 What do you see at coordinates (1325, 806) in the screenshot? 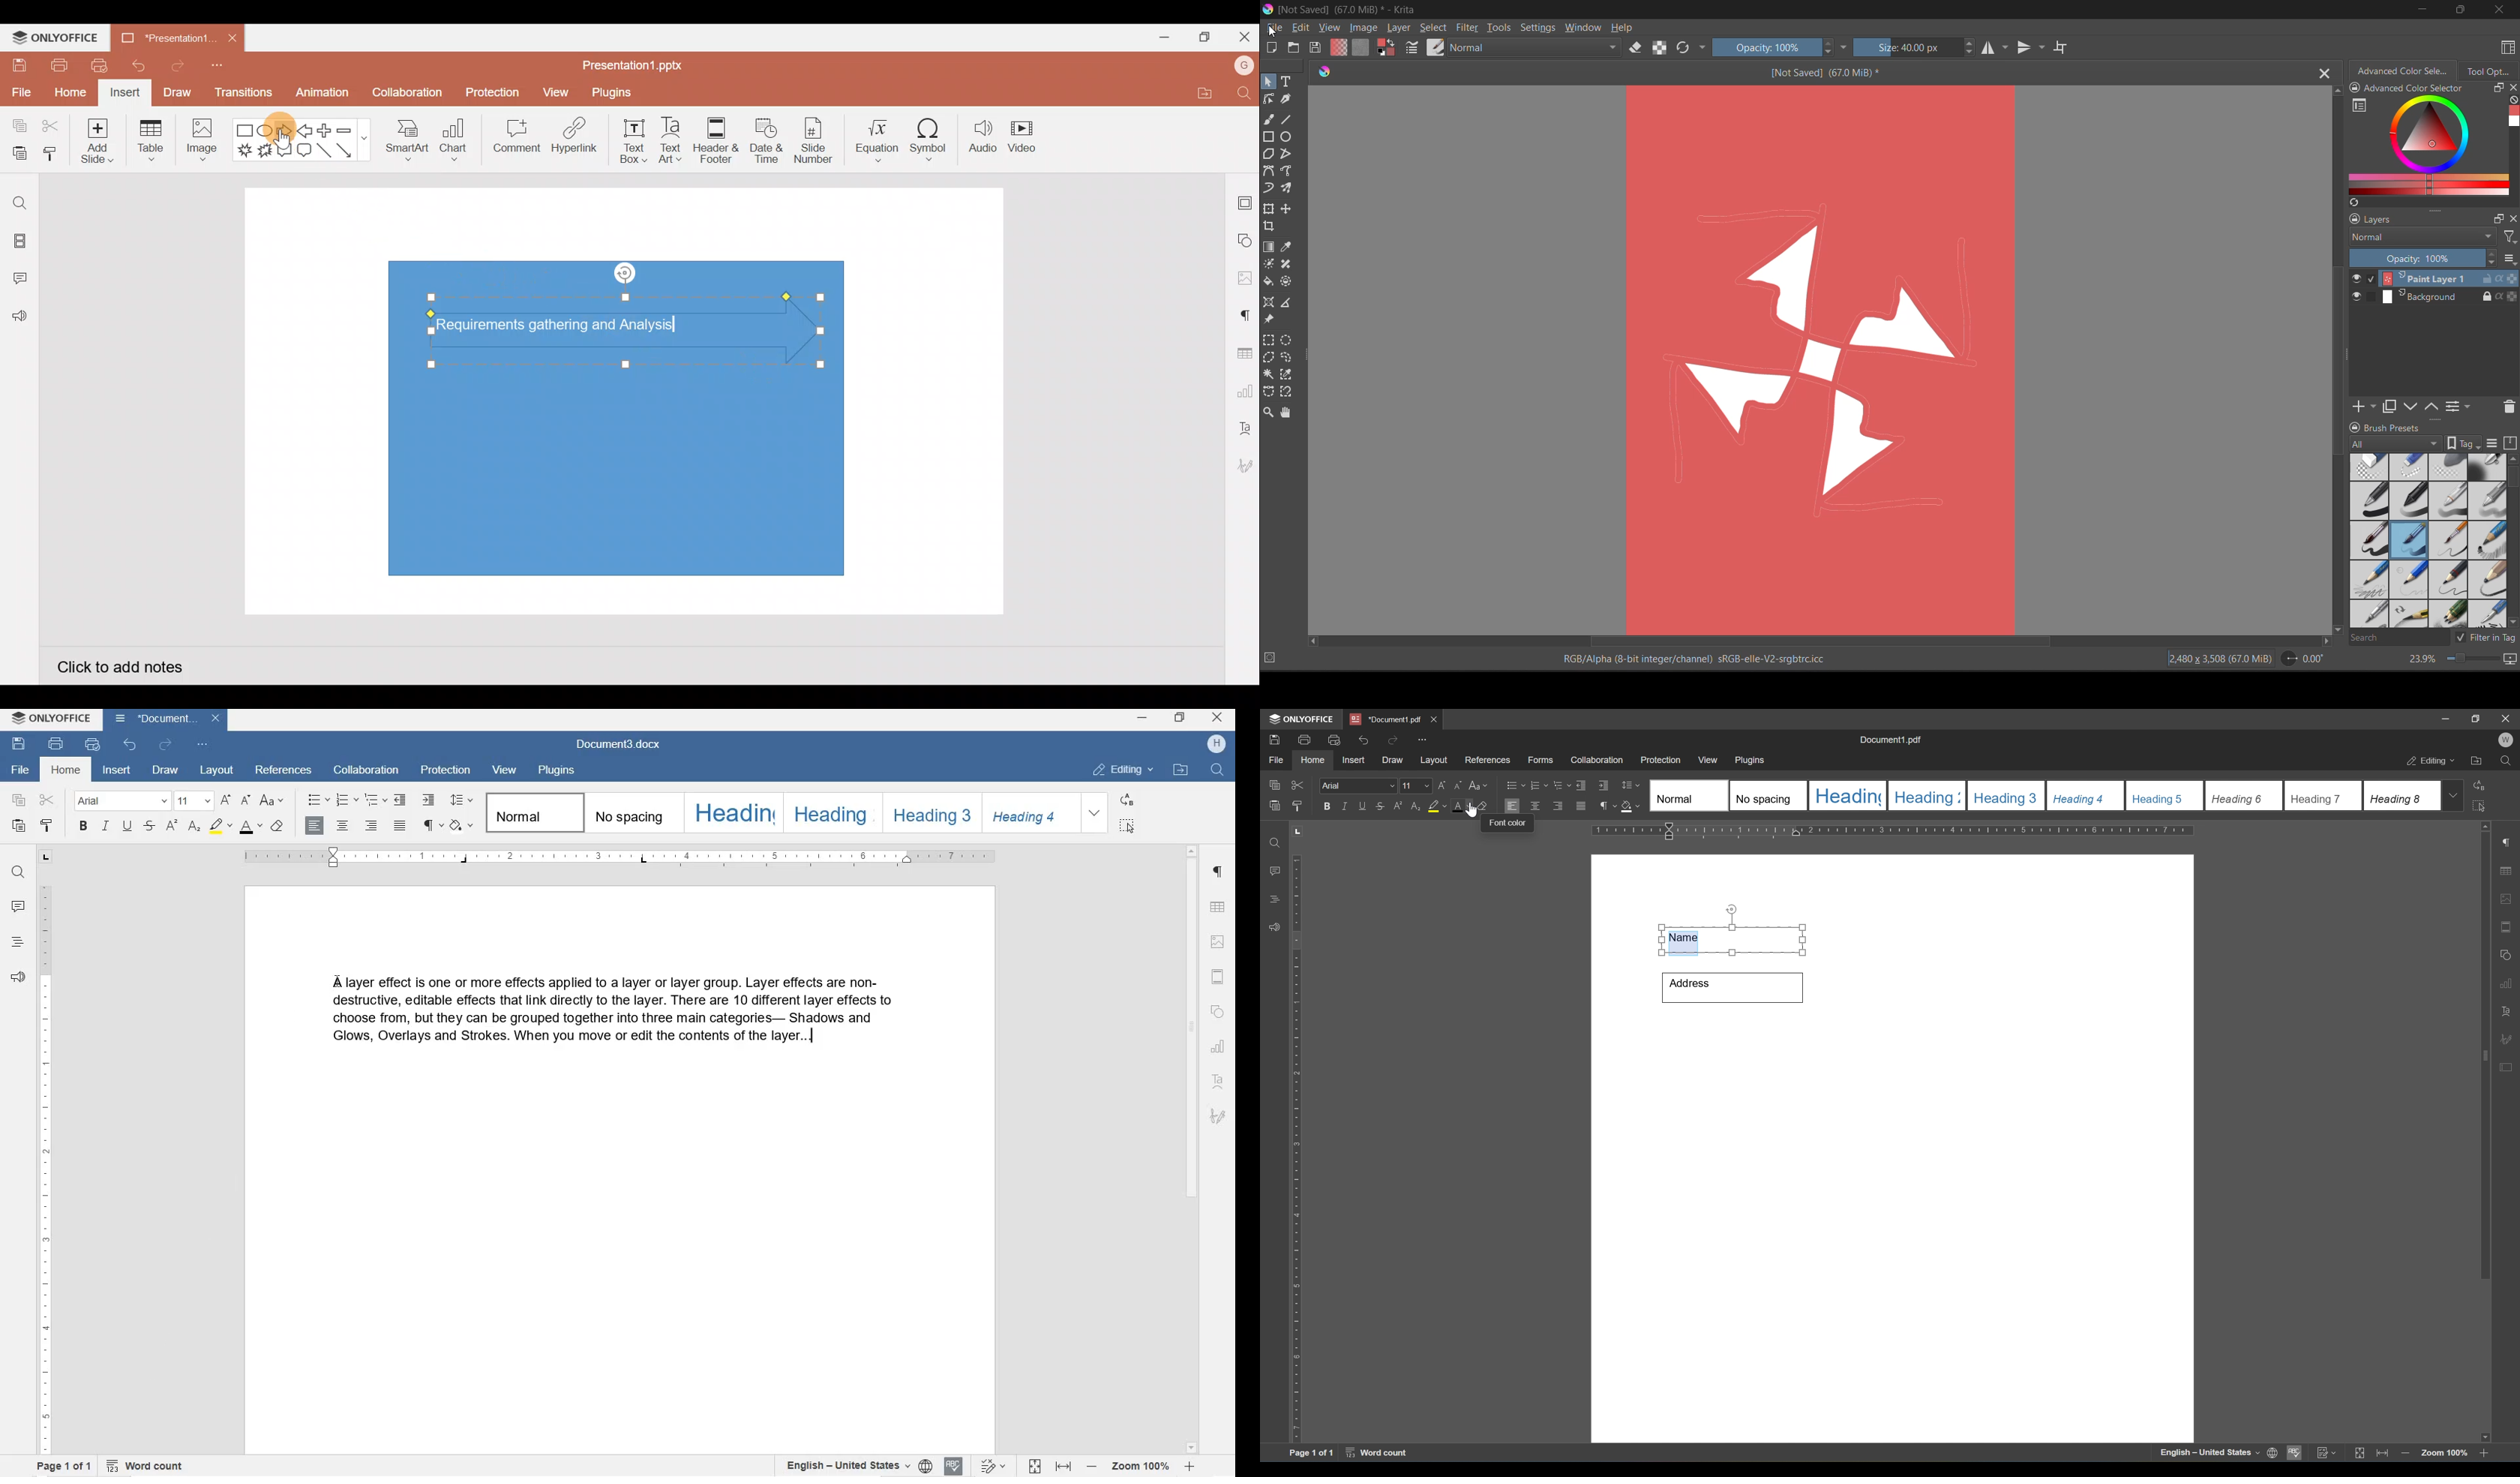
I see `bold` at bounding box center [1325, 806].